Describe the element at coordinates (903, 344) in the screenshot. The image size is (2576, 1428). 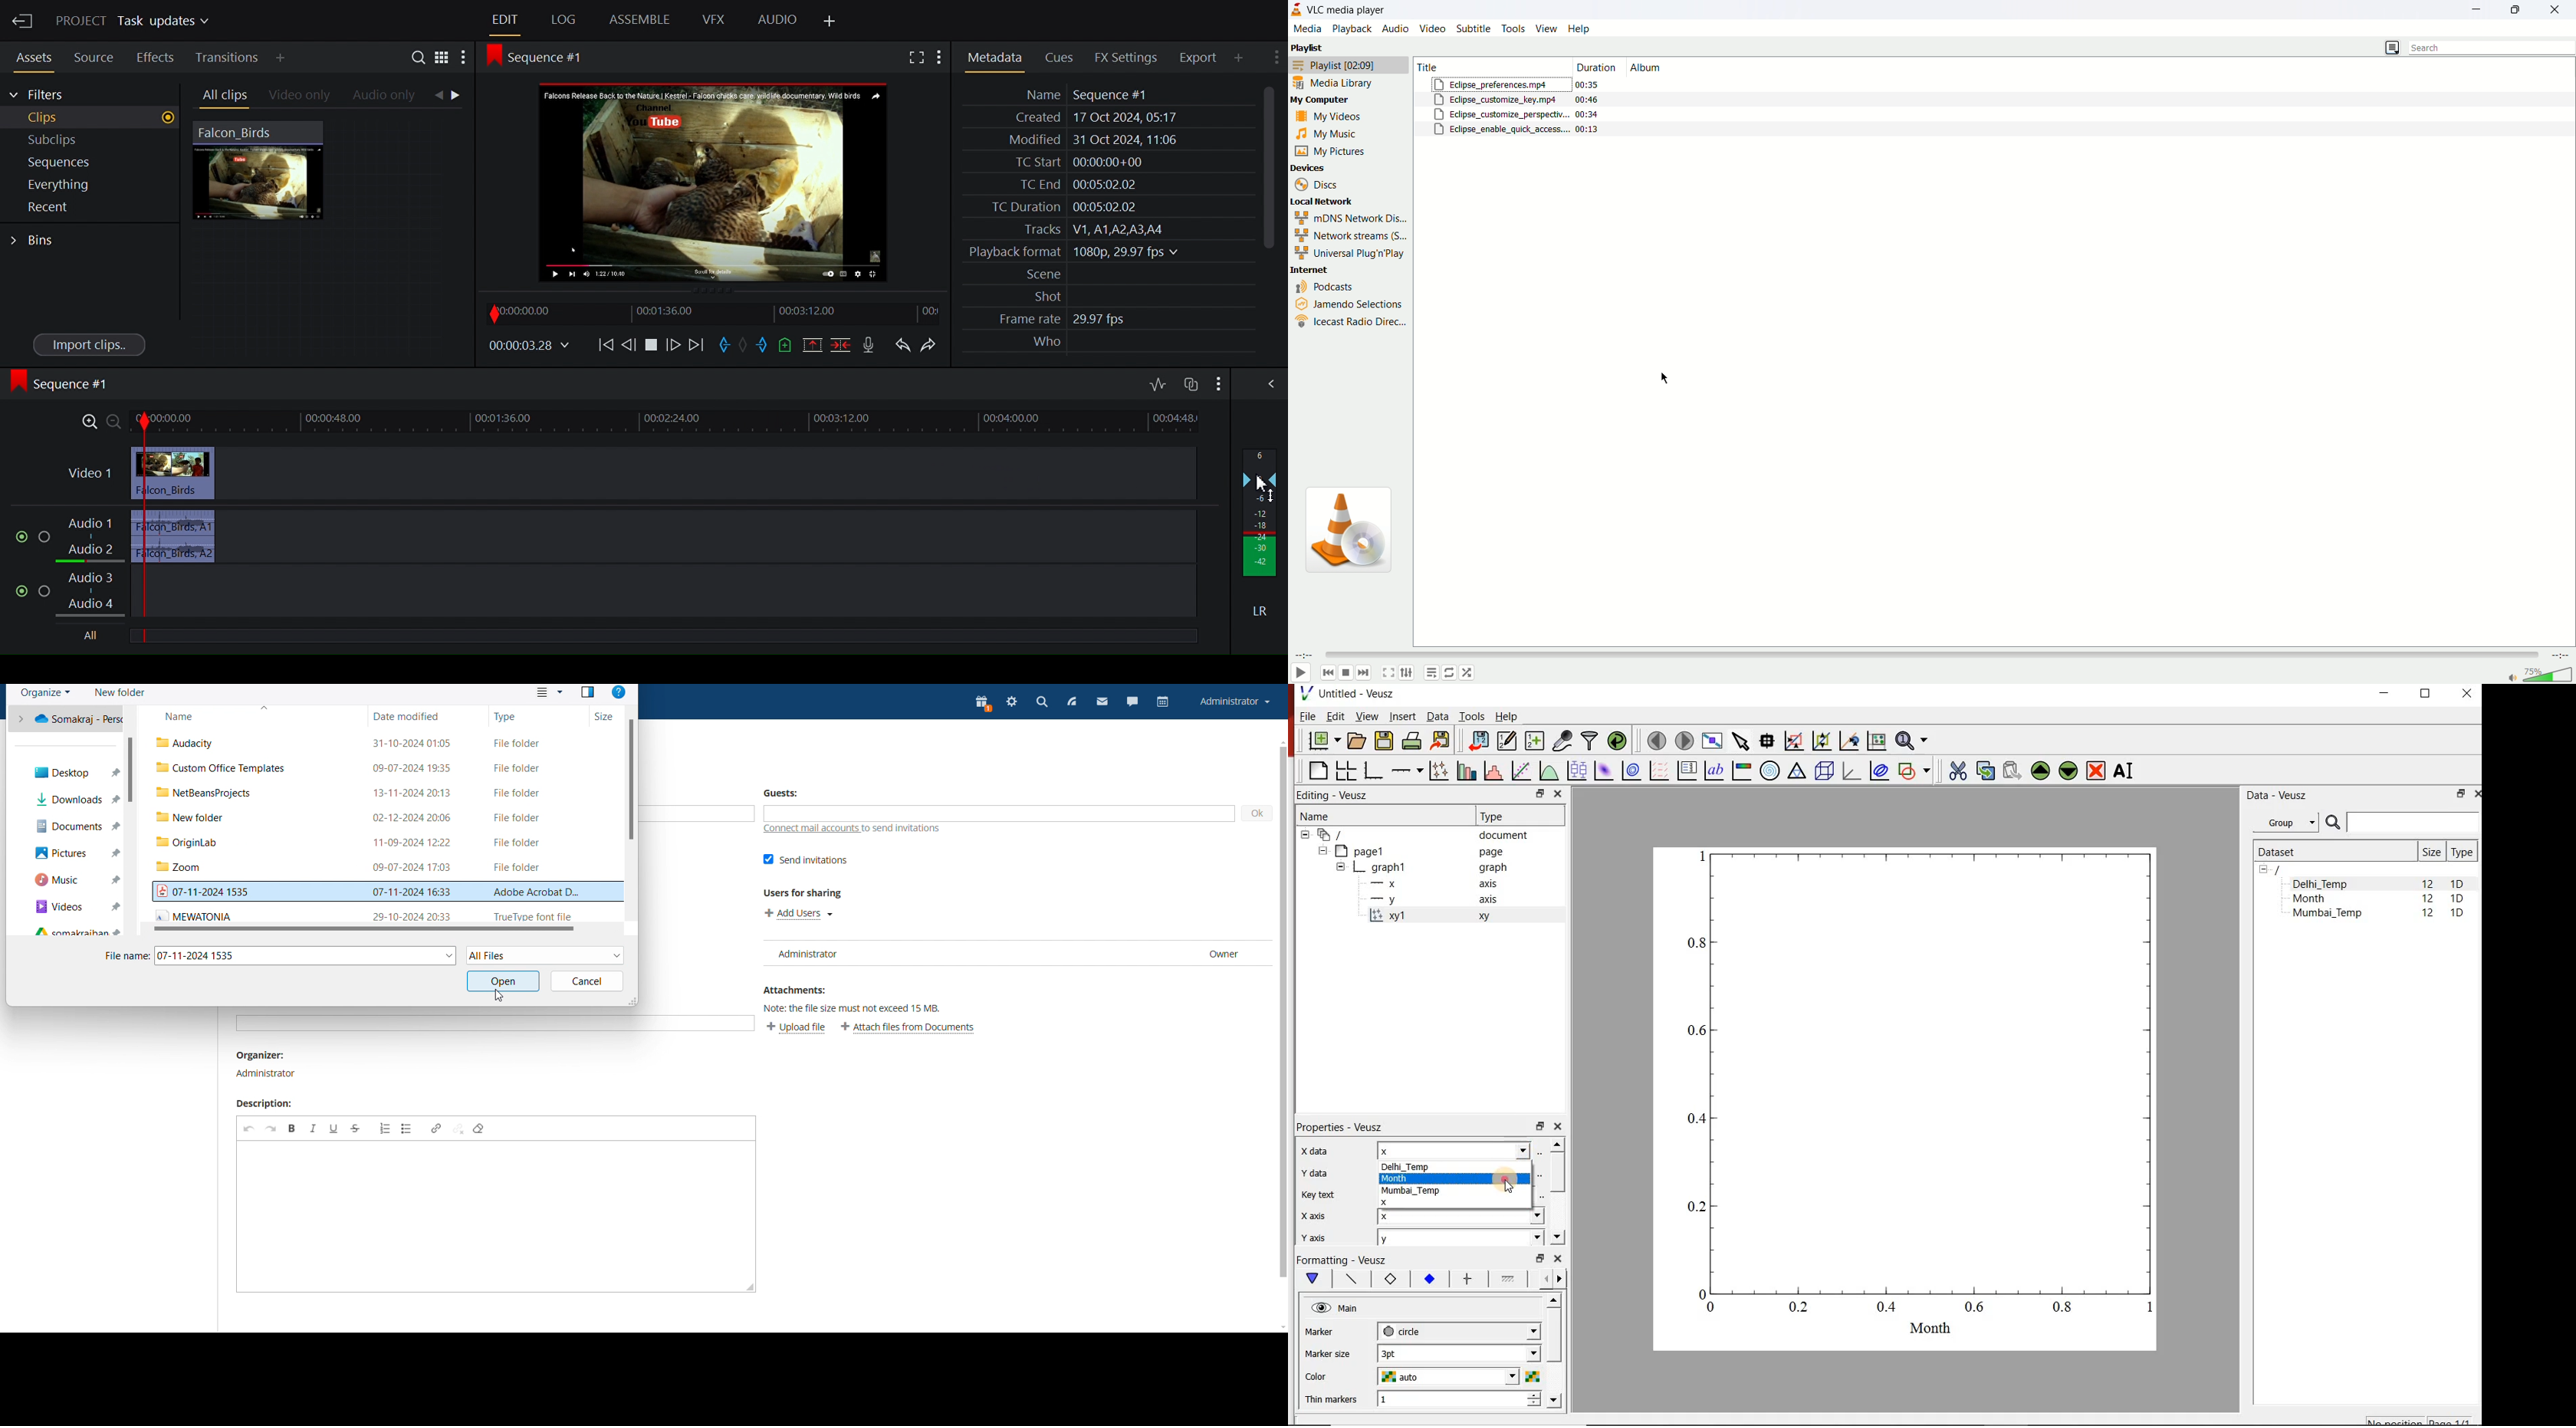
I see `Undo ` at that location.